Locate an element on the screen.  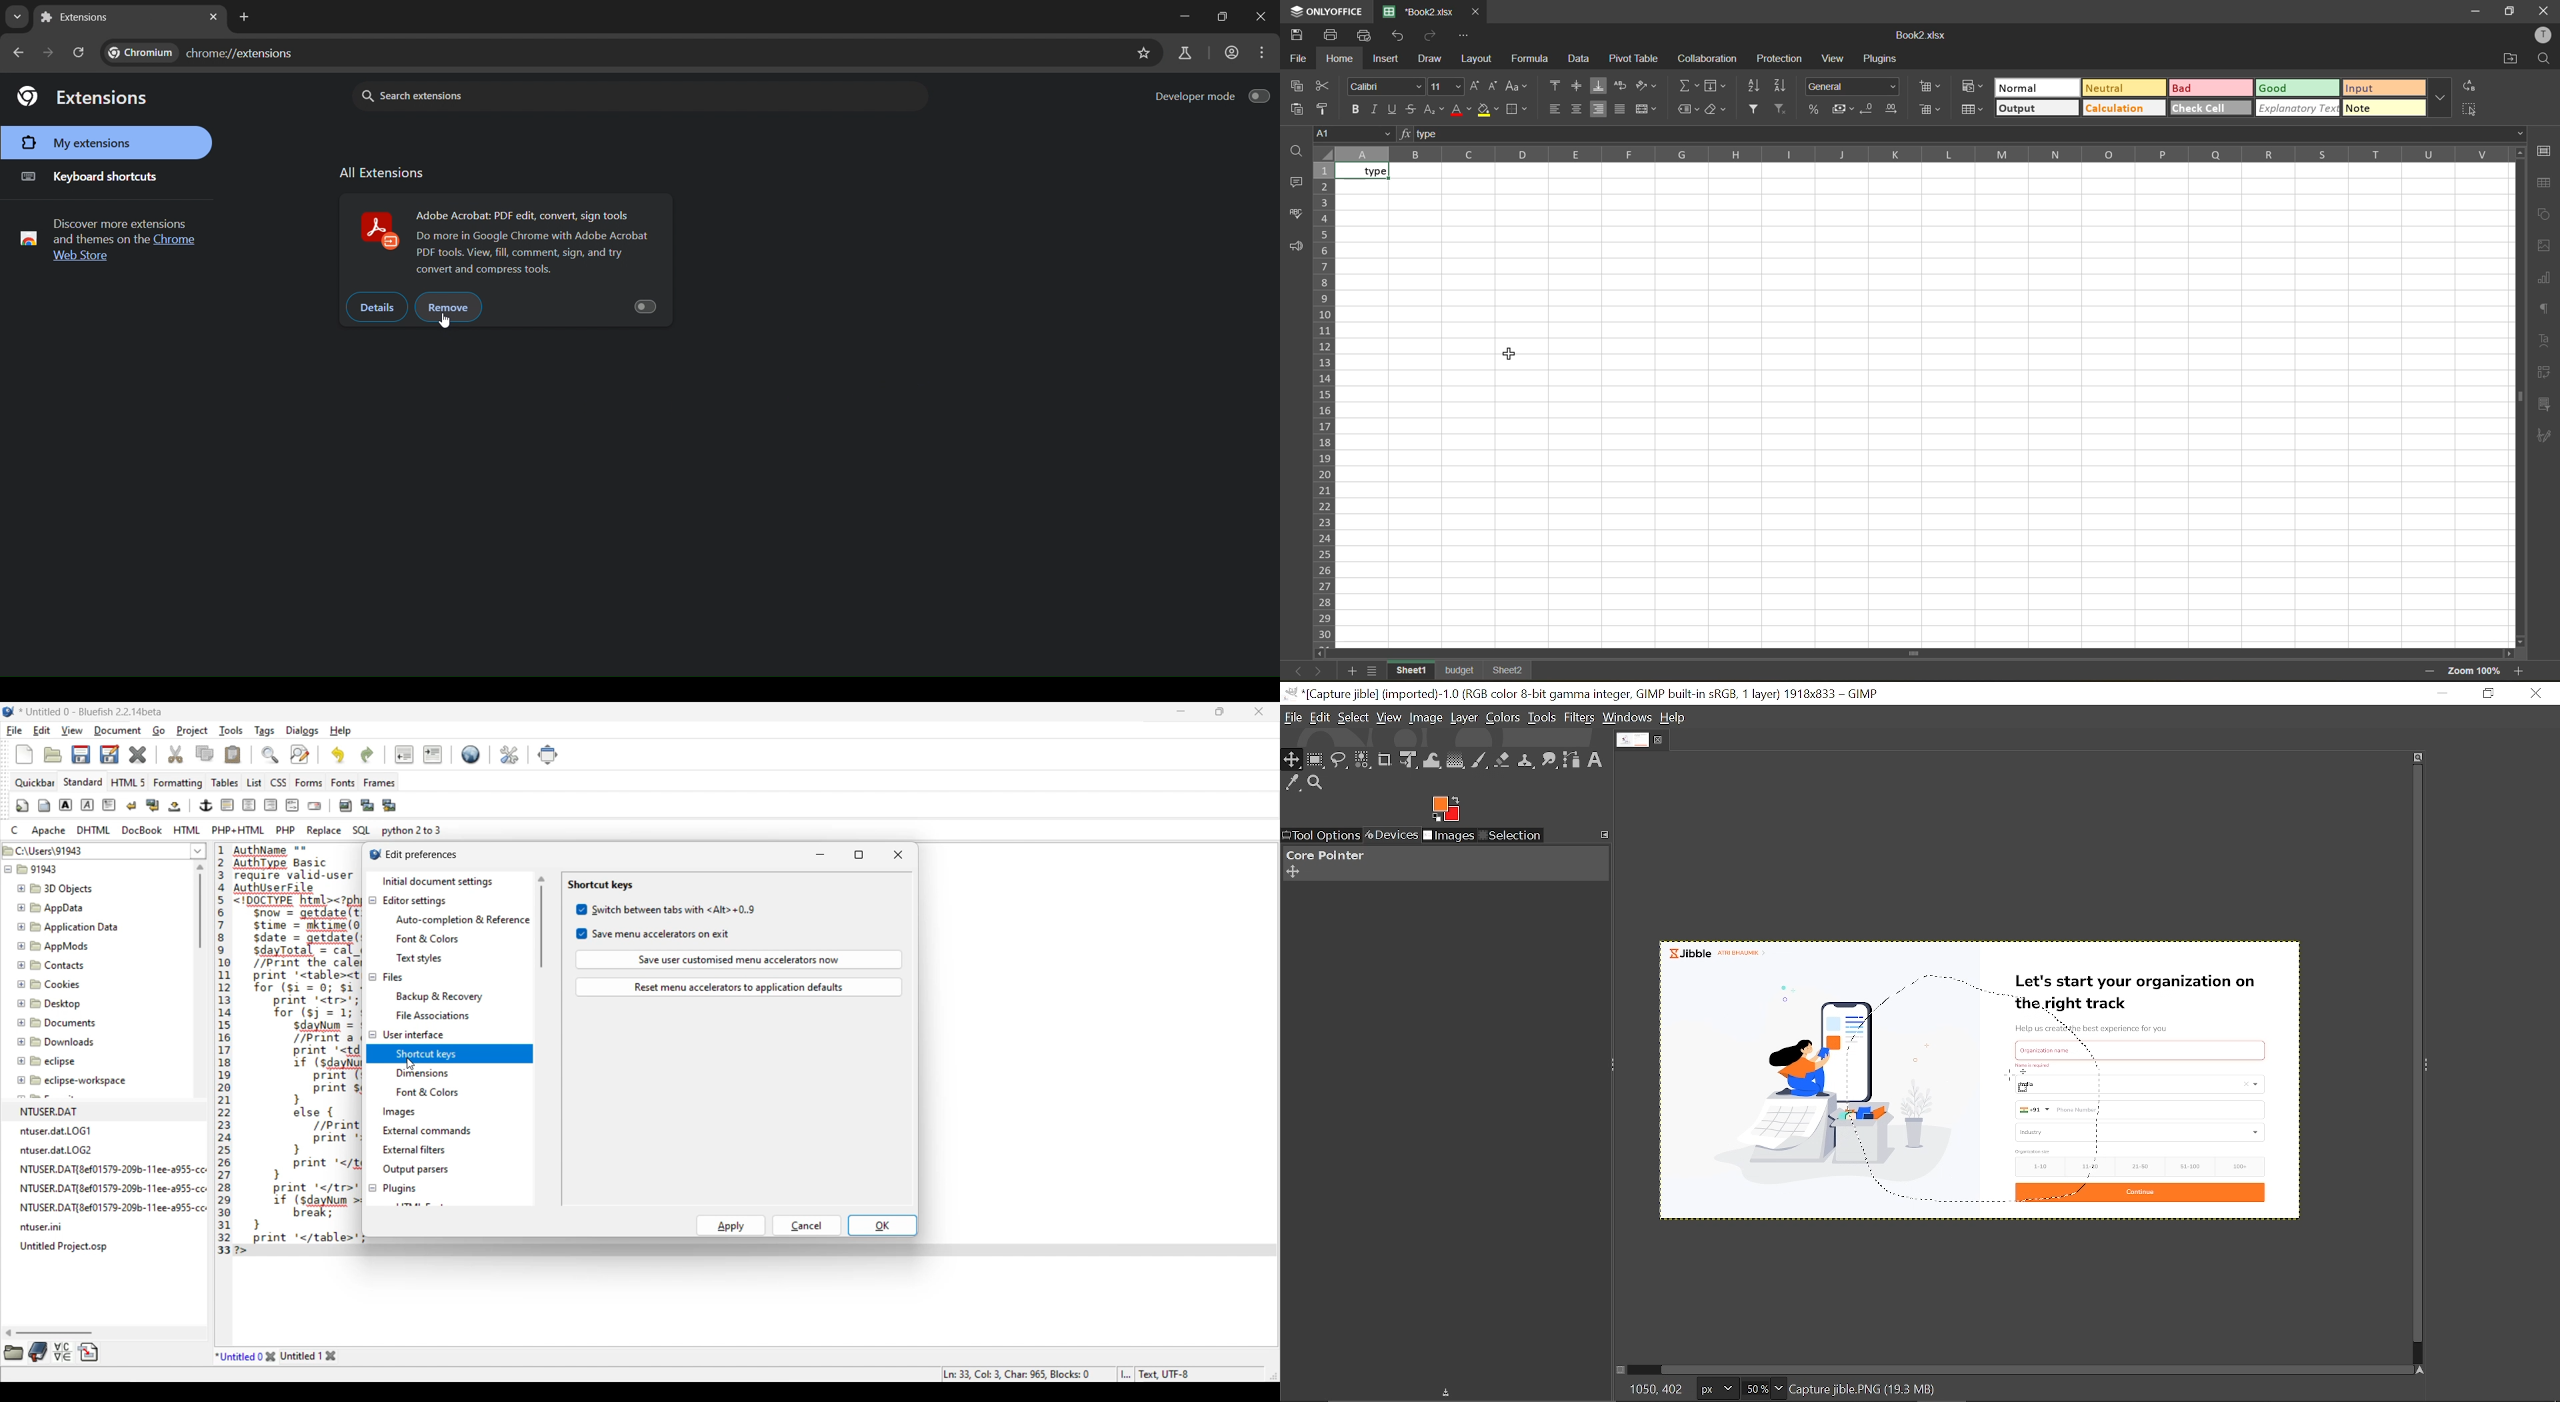
Image is located at coordinates (1427, 718).